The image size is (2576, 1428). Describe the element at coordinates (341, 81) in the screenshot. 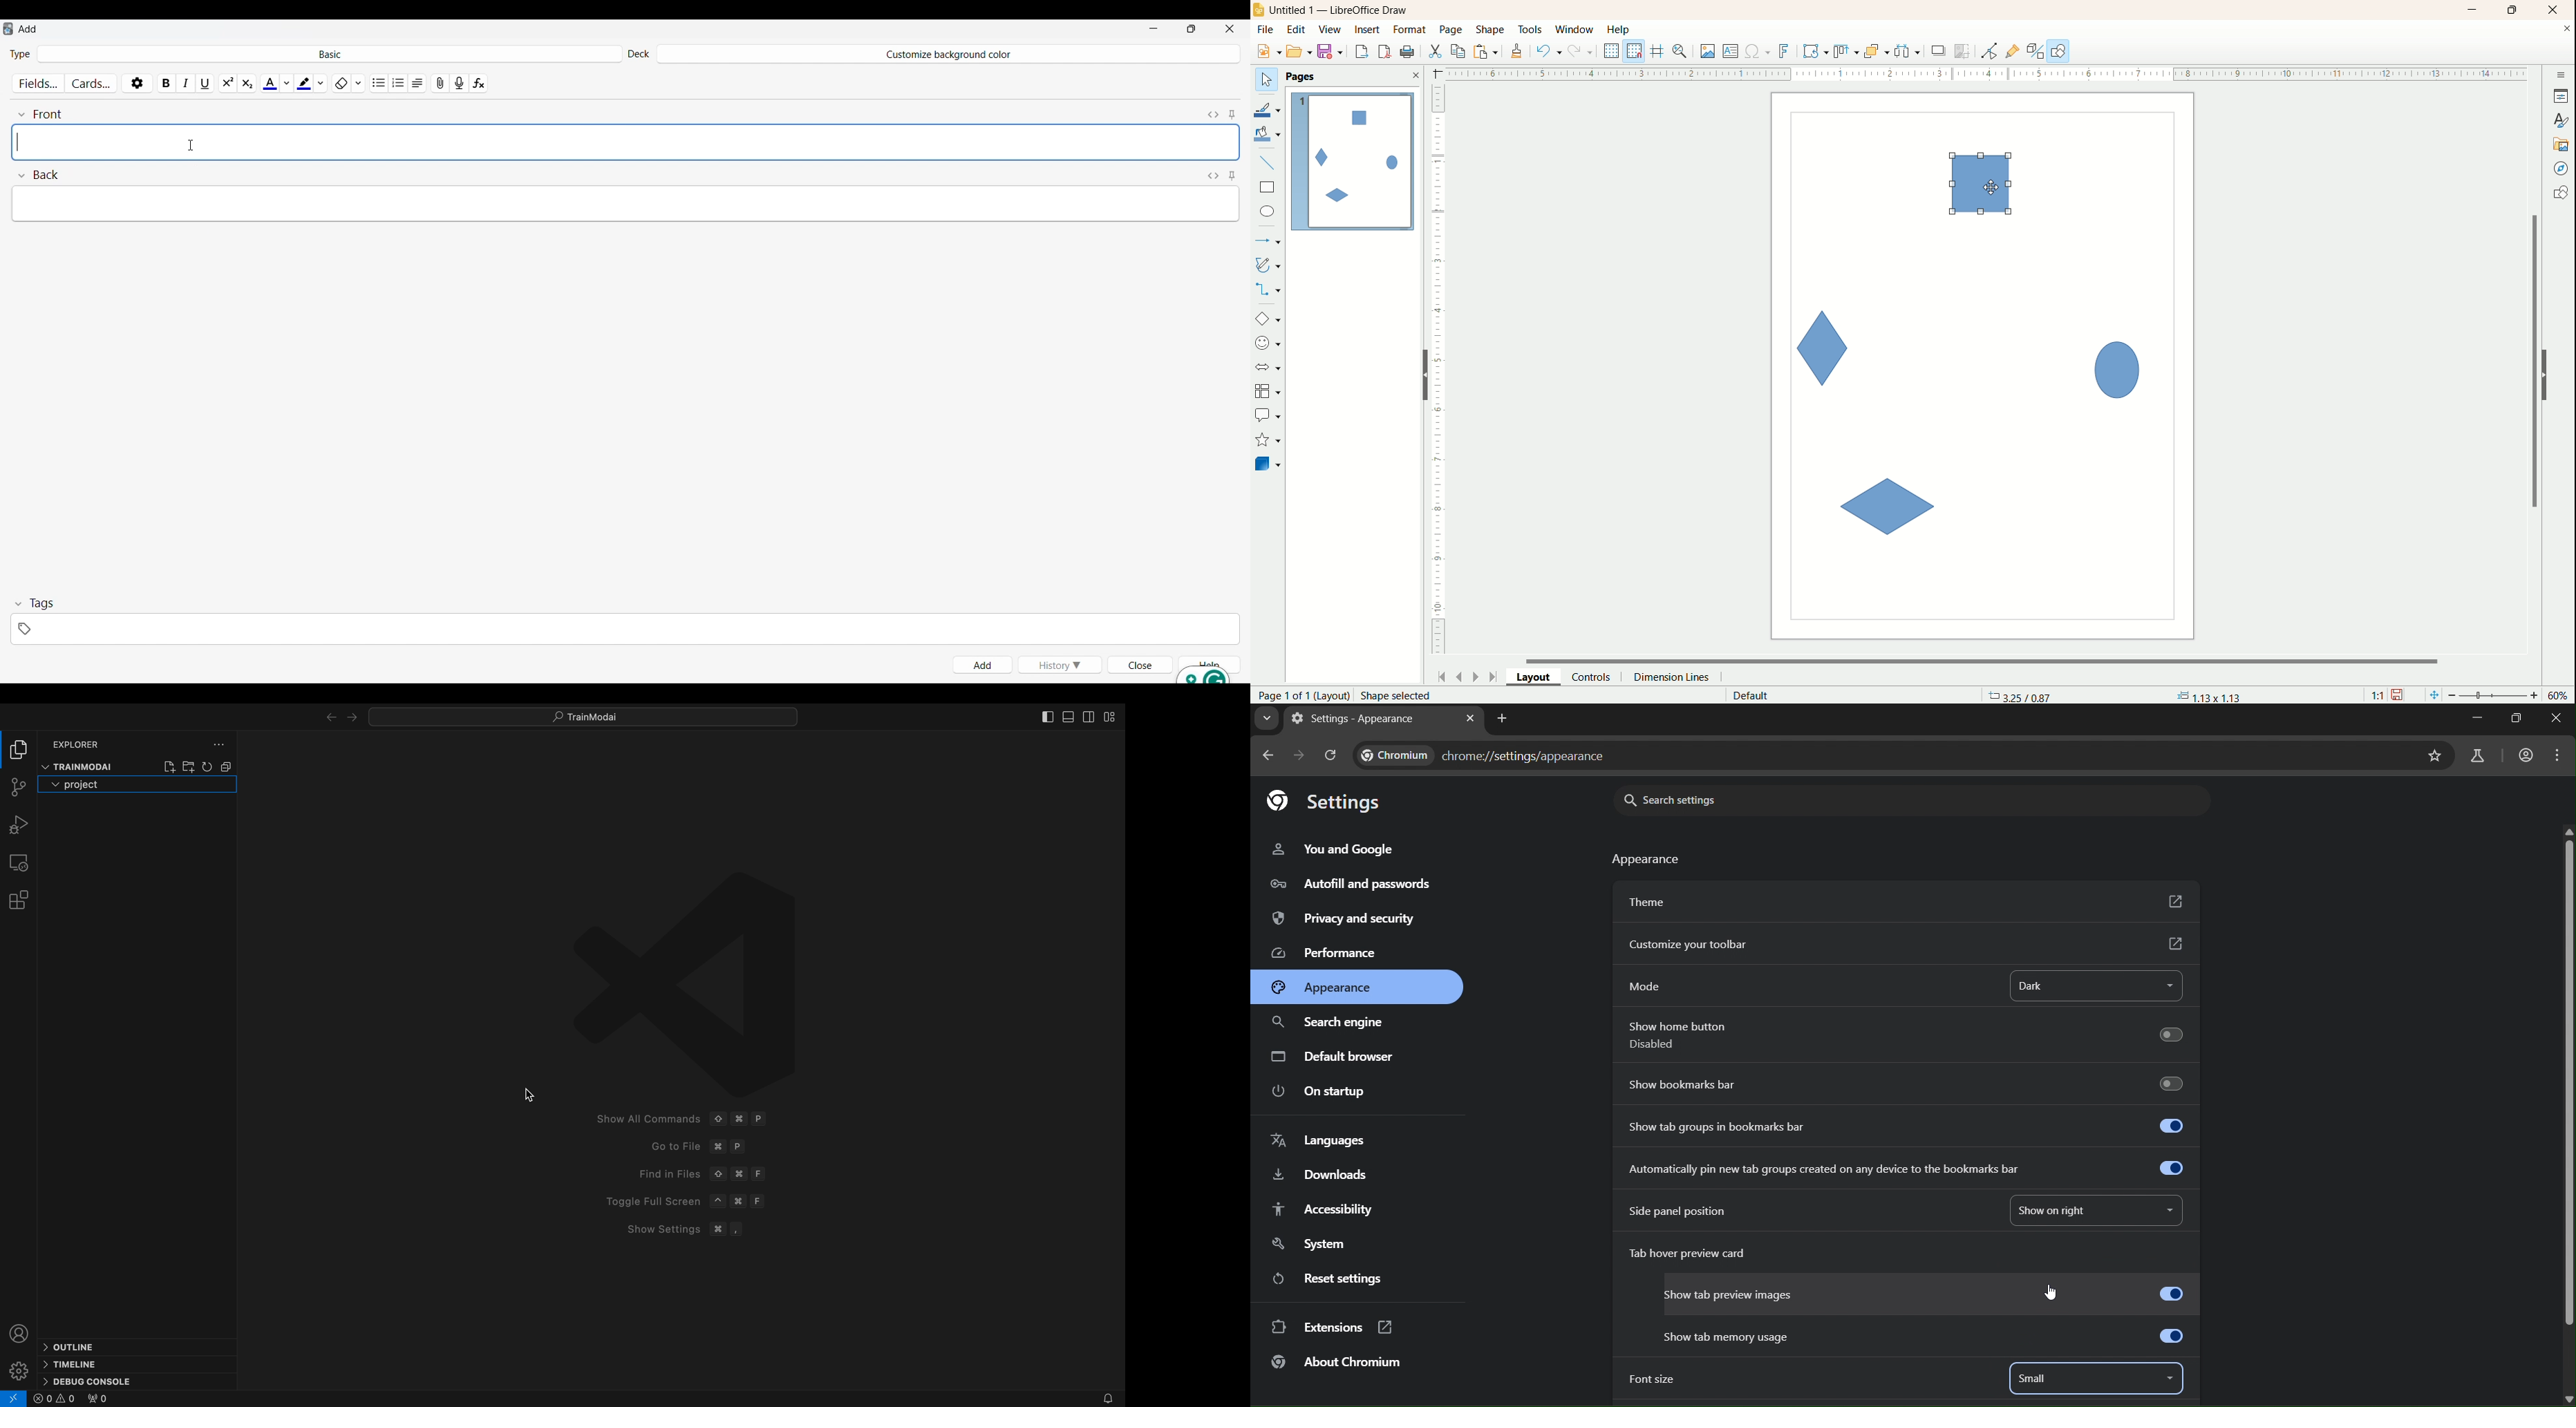

I see `Remove formatting` at that location.